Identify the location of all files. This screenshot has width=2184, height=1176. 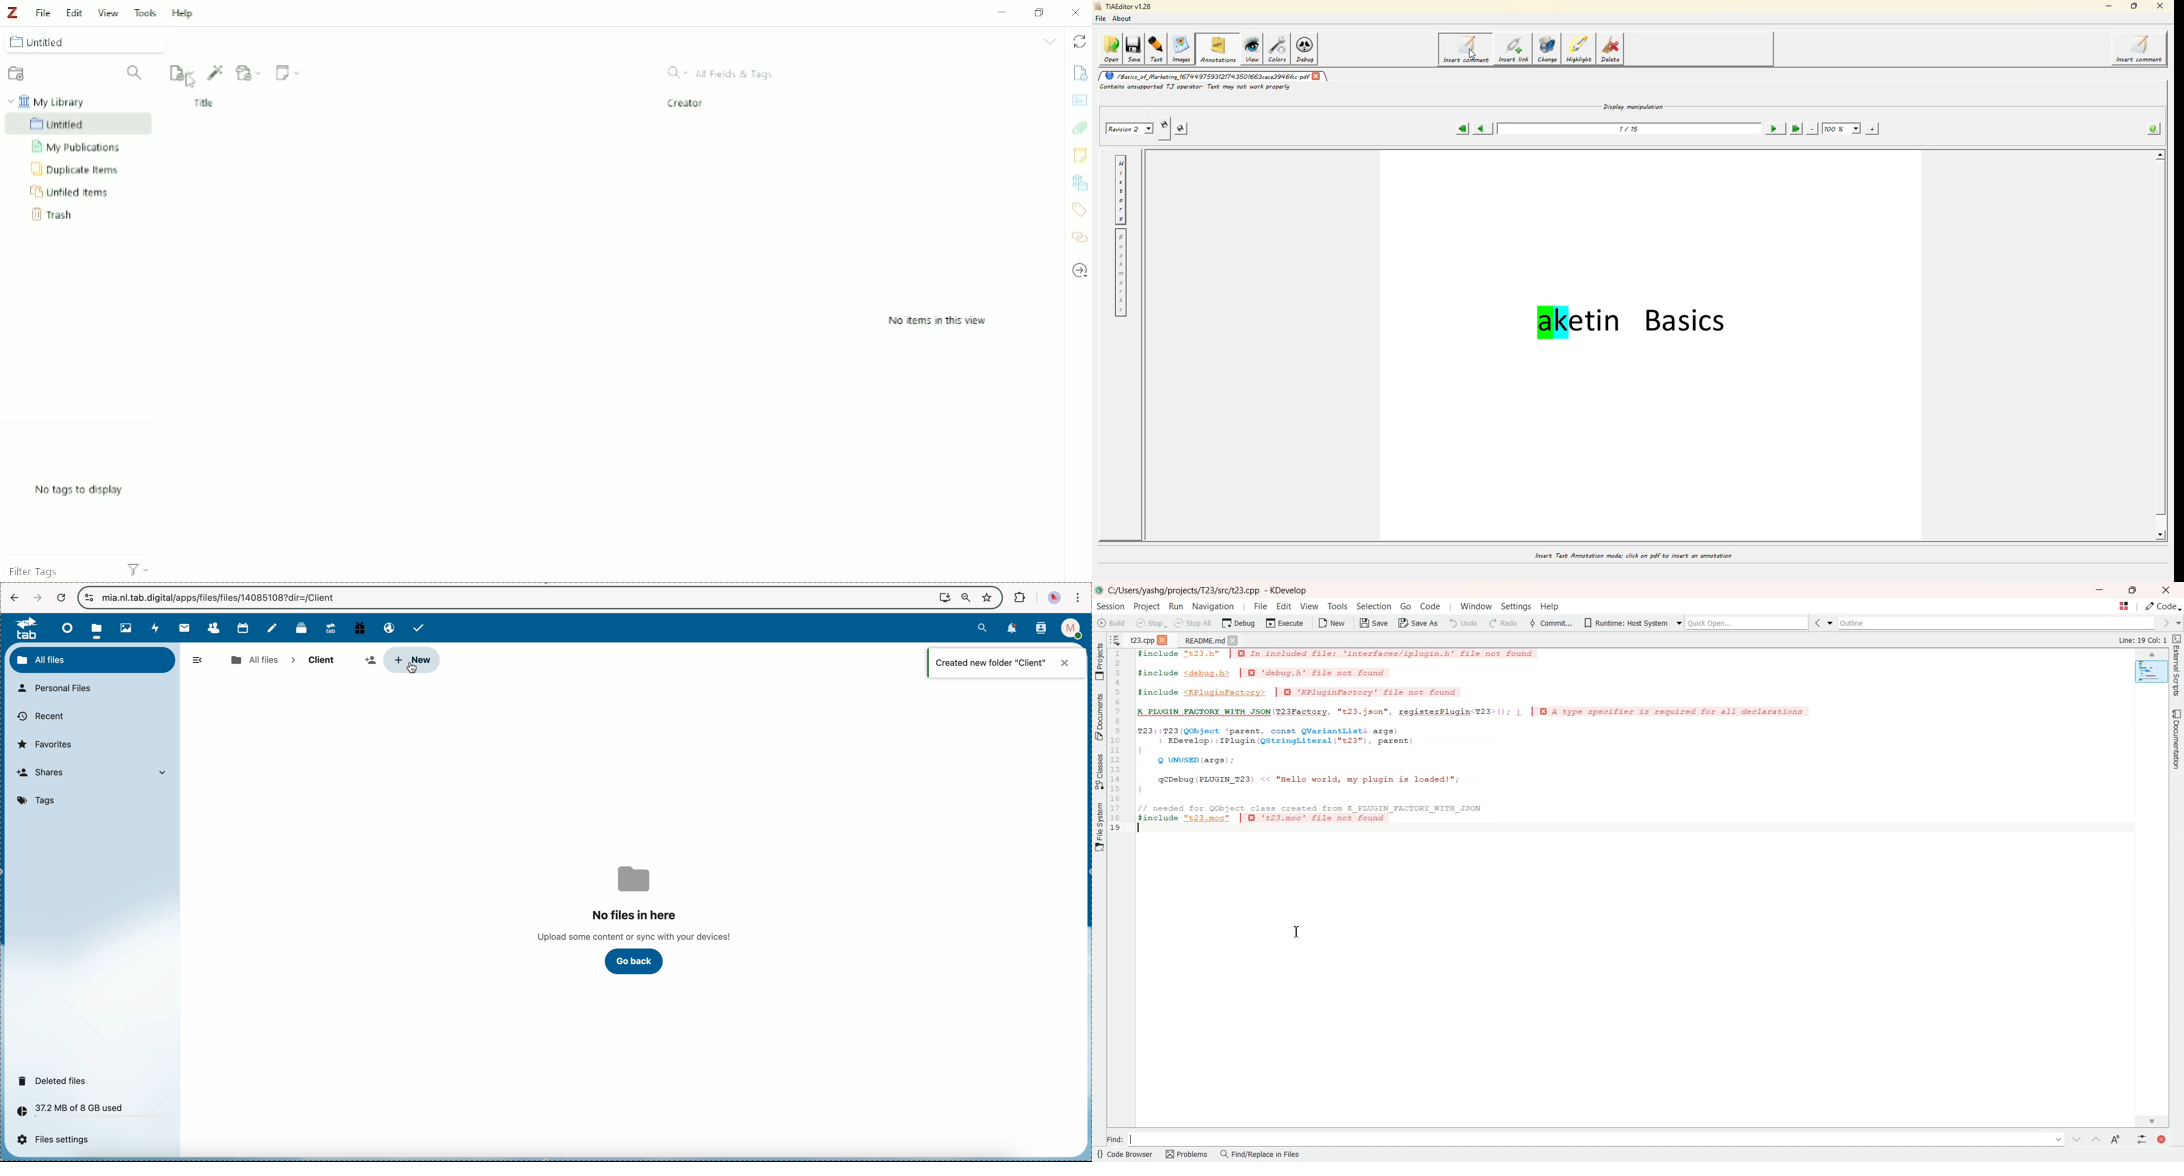
(92, 660).